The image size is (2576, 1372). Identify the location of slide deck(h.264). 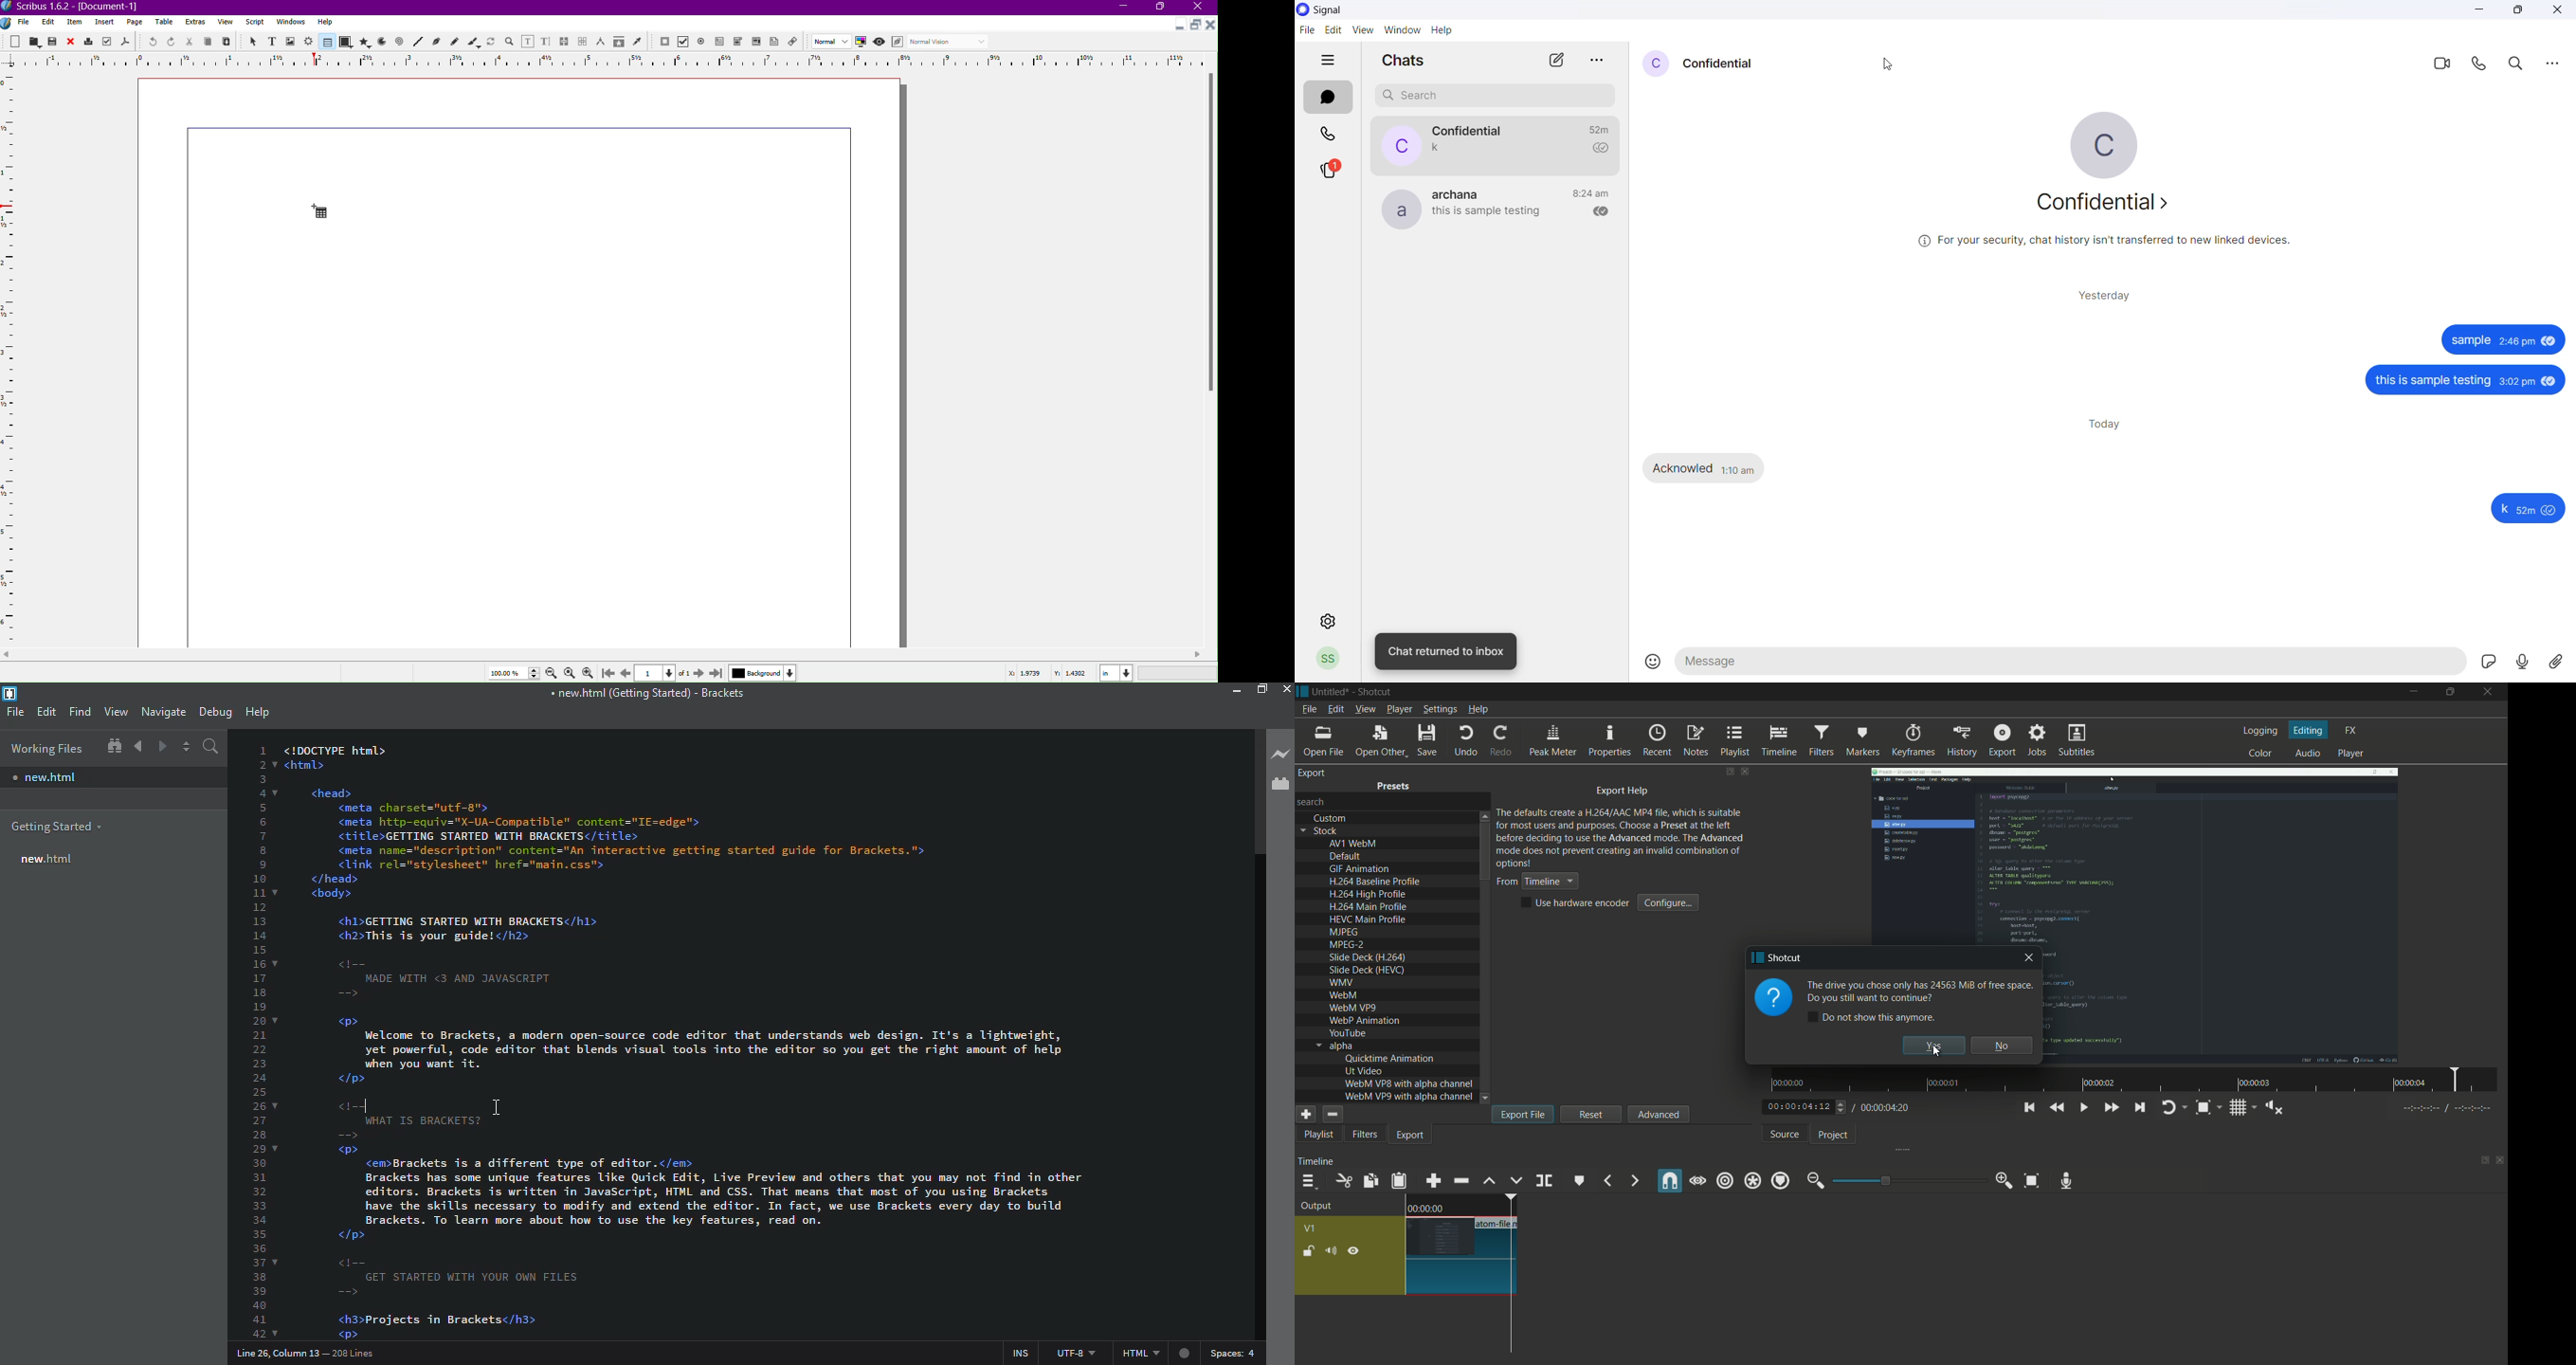
(1368, 957).